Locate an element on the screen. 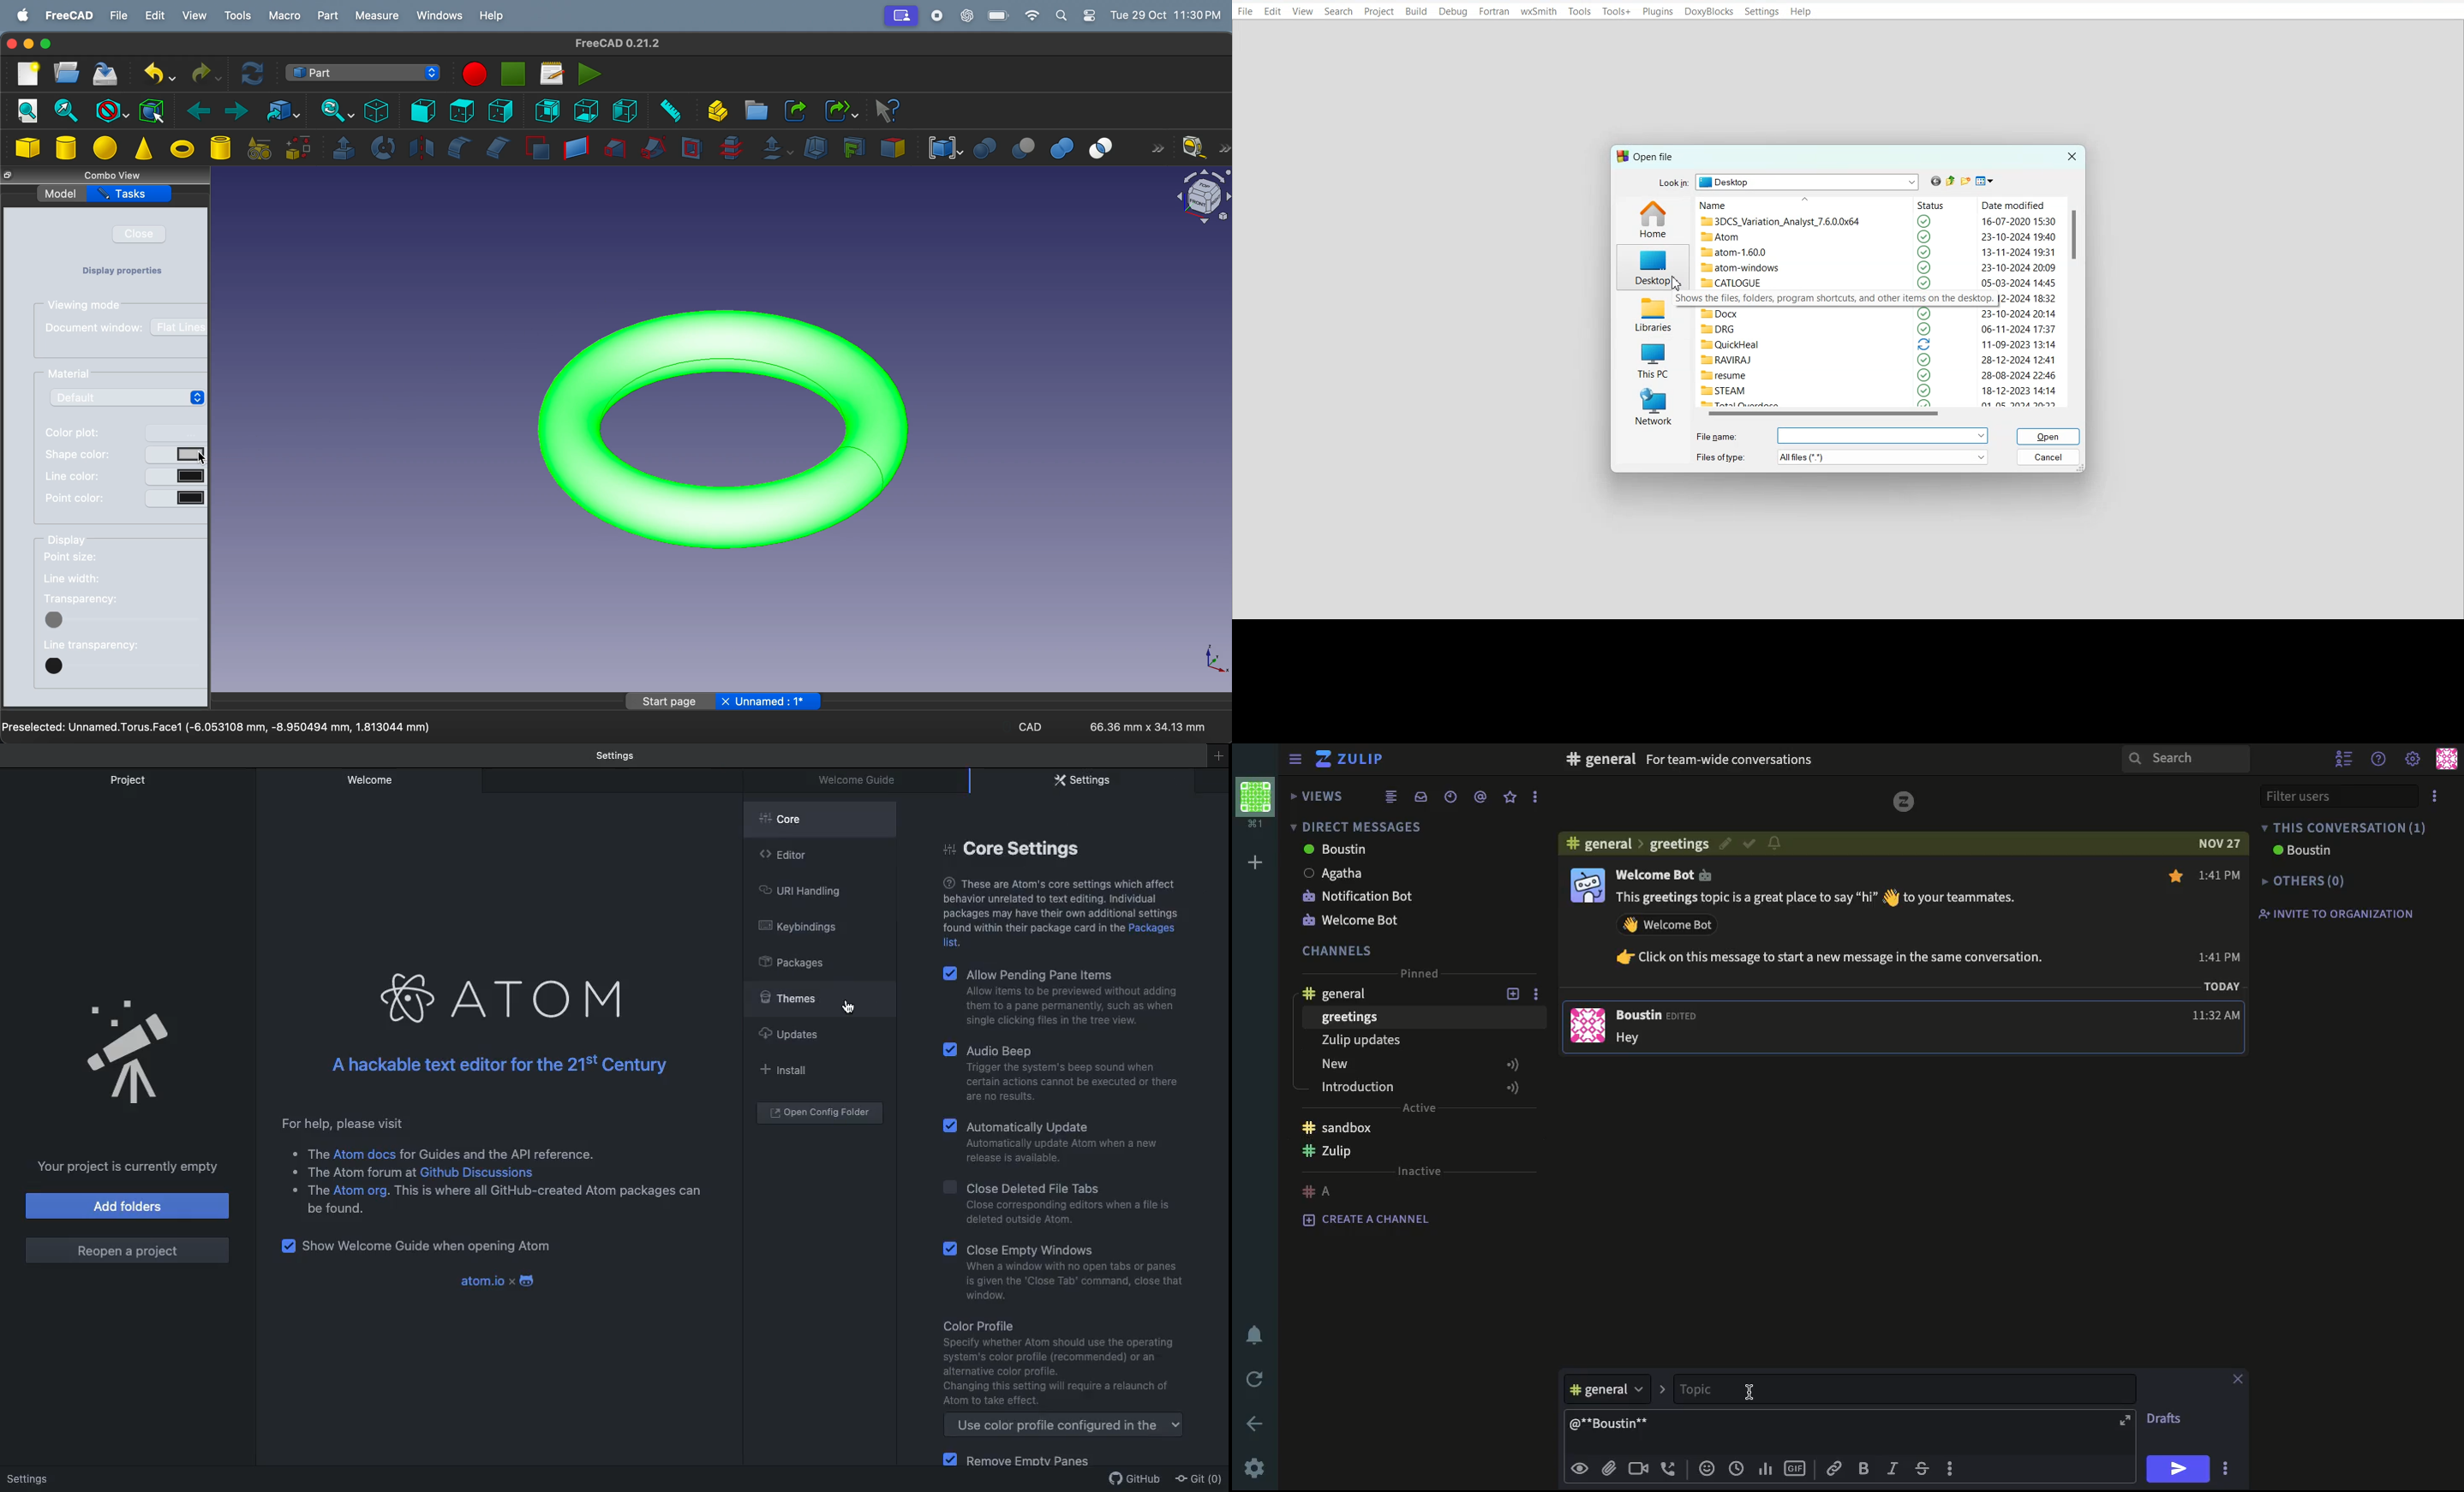 The width and height of the screenshot is (2464, 1512). marco recording is located at coordinates (474, 74).